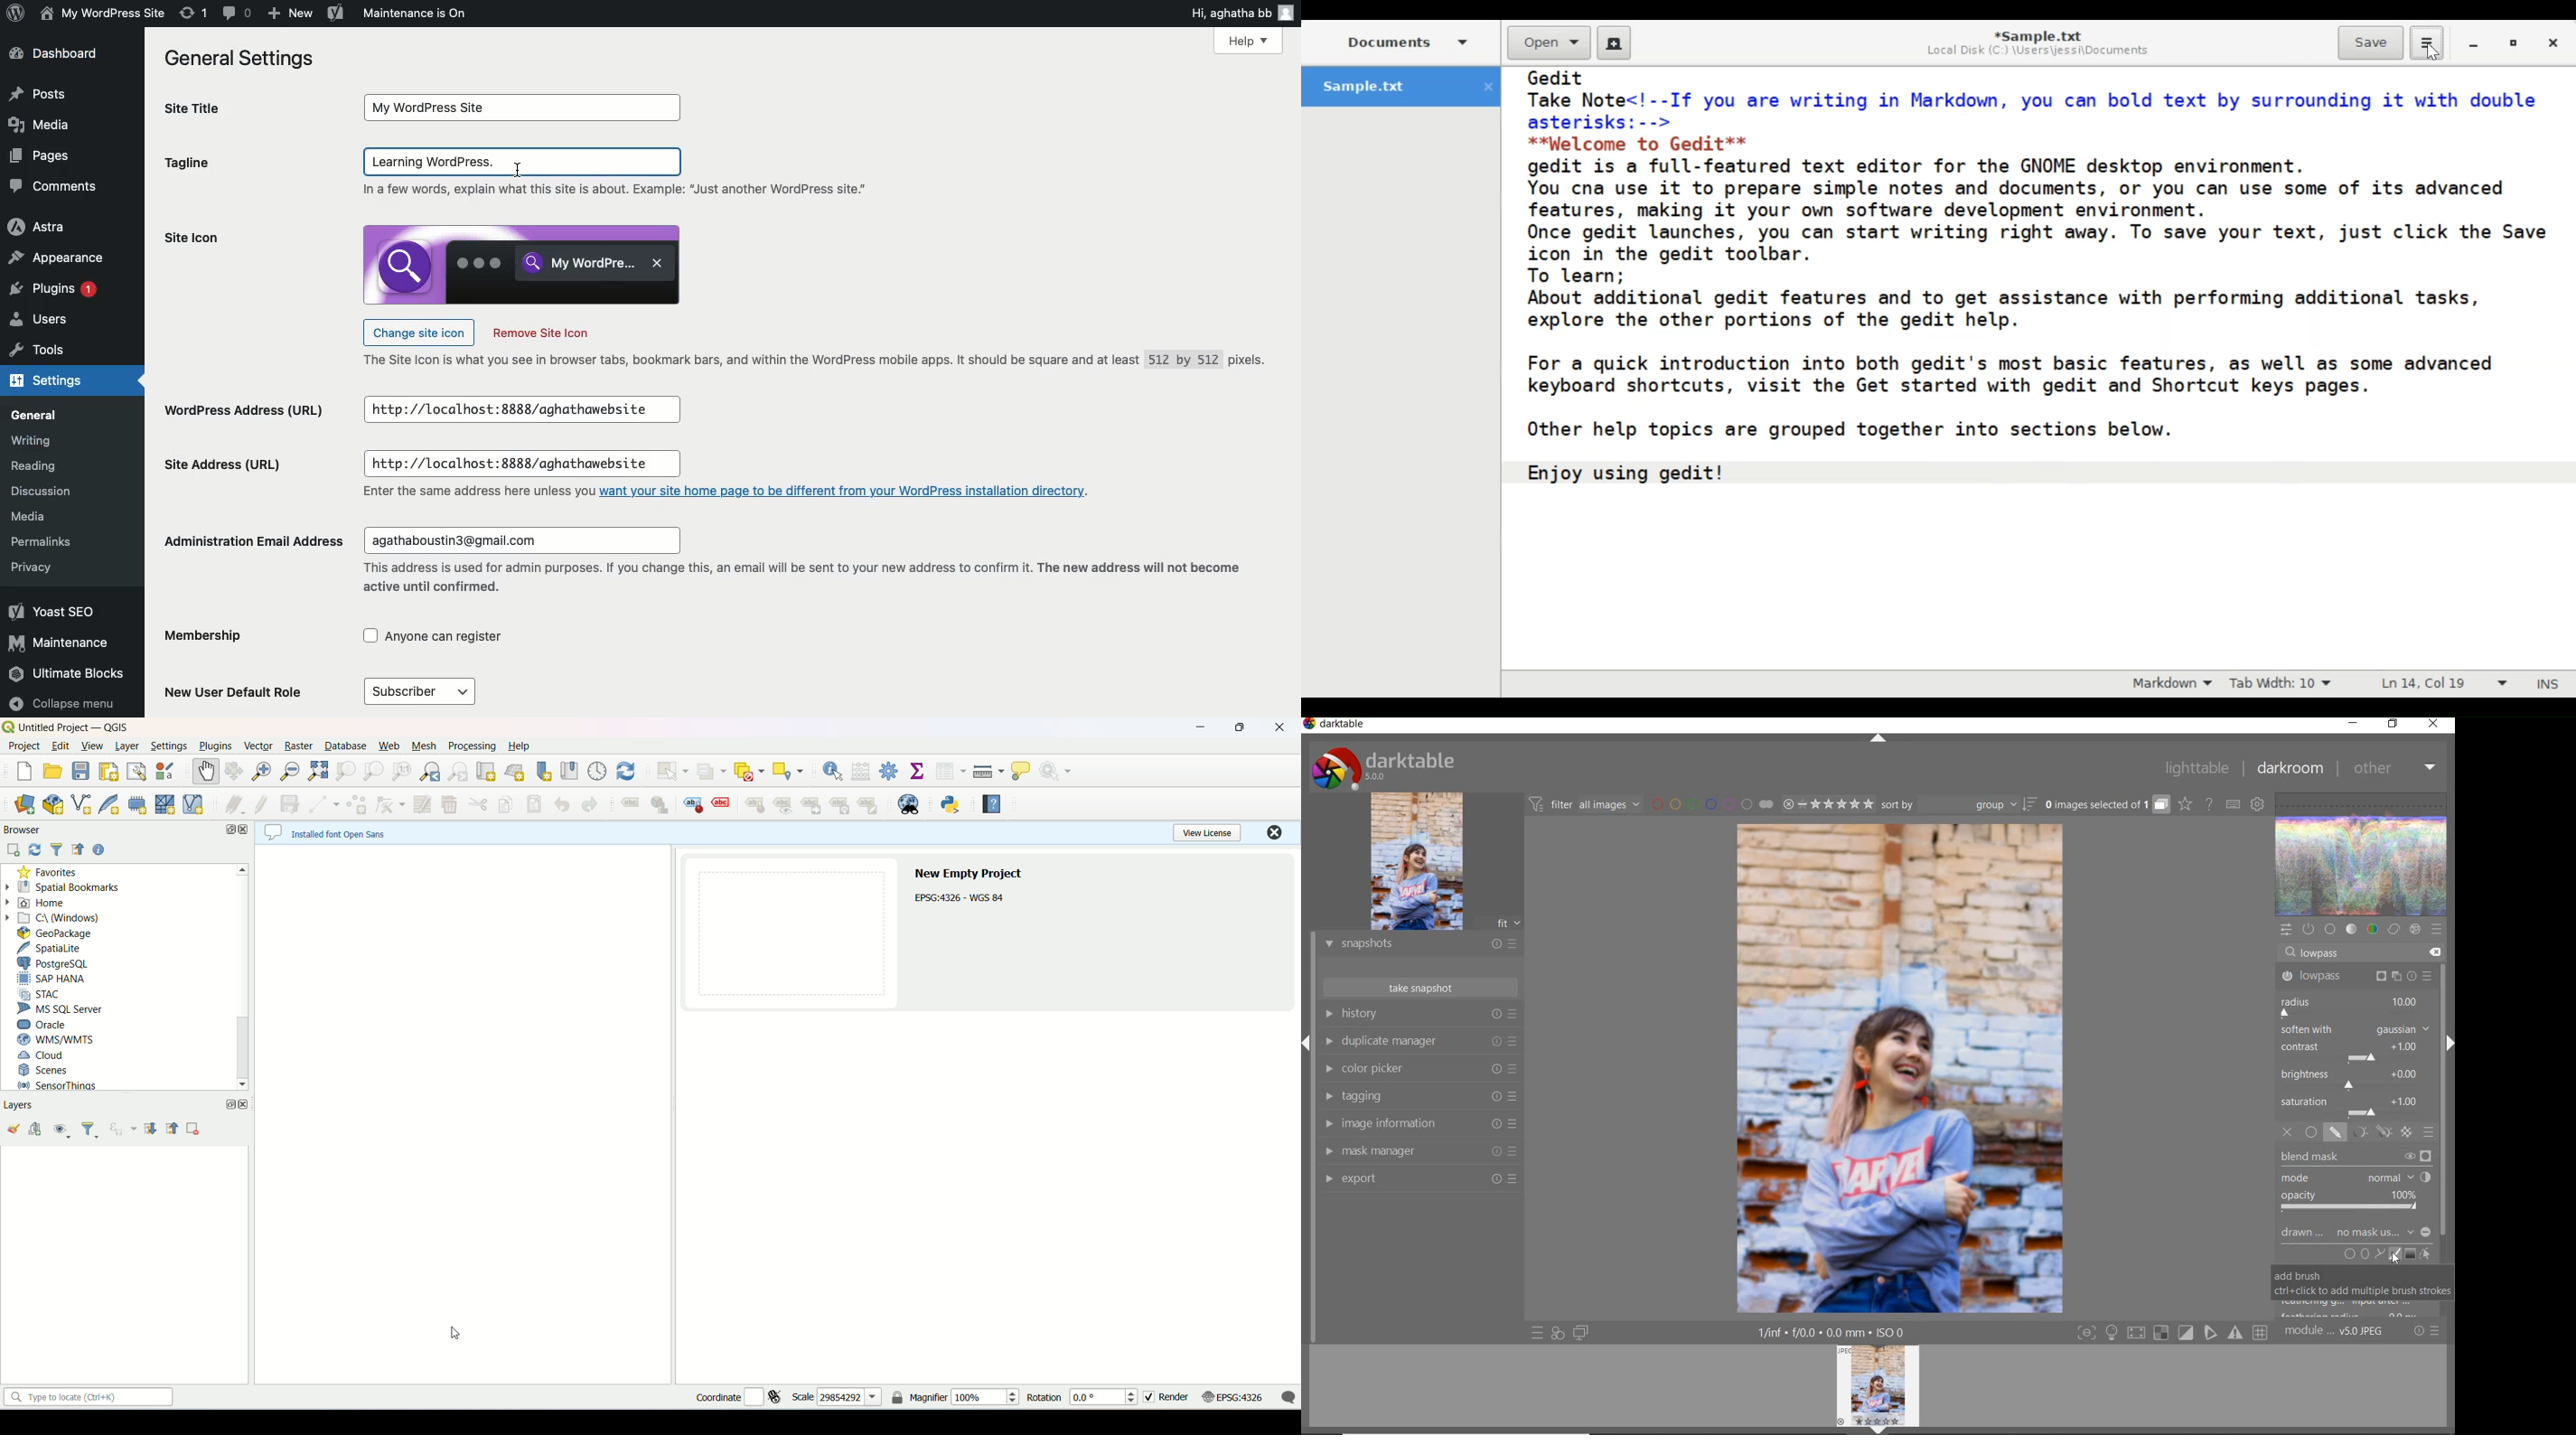 This screenshot has height=1456, width=2576. Describe the element at coordinates (2362, 1282) in the screenshot. I see `add brush. ctrl+click to add multiple brush strokes` at that location.